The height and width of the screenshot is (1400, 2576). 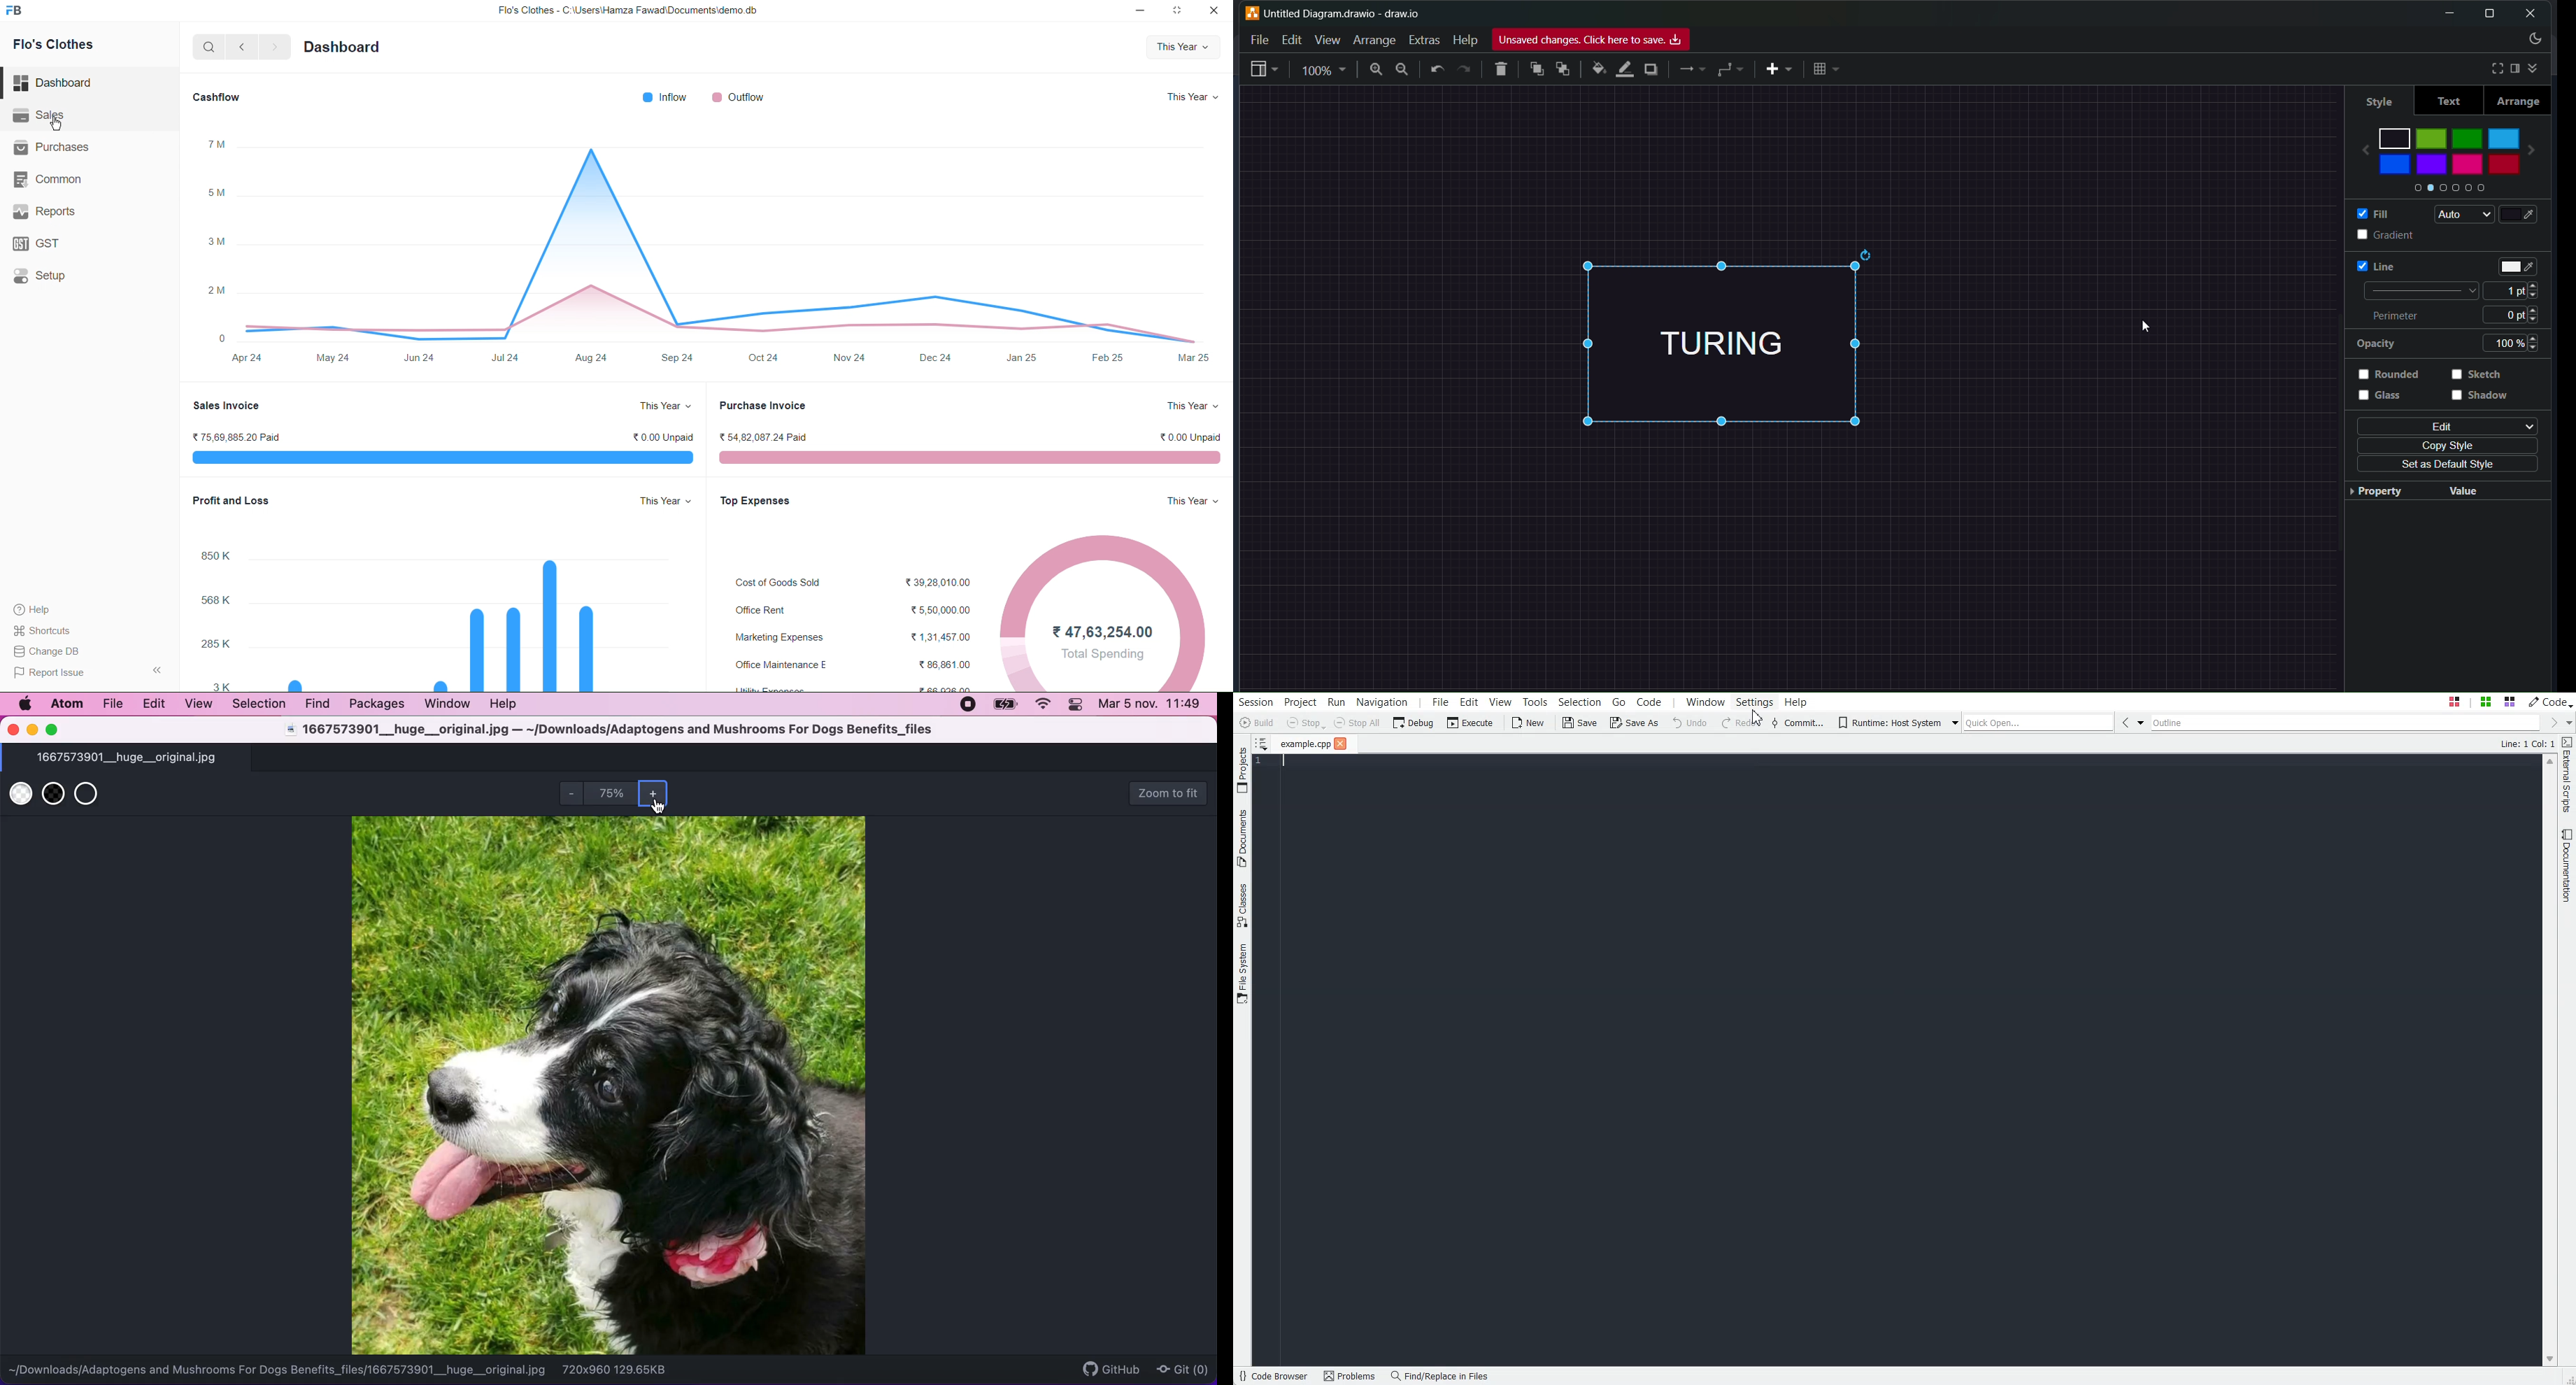 I want to click on Rs. 86,861.00, so click(x=937, y=664).